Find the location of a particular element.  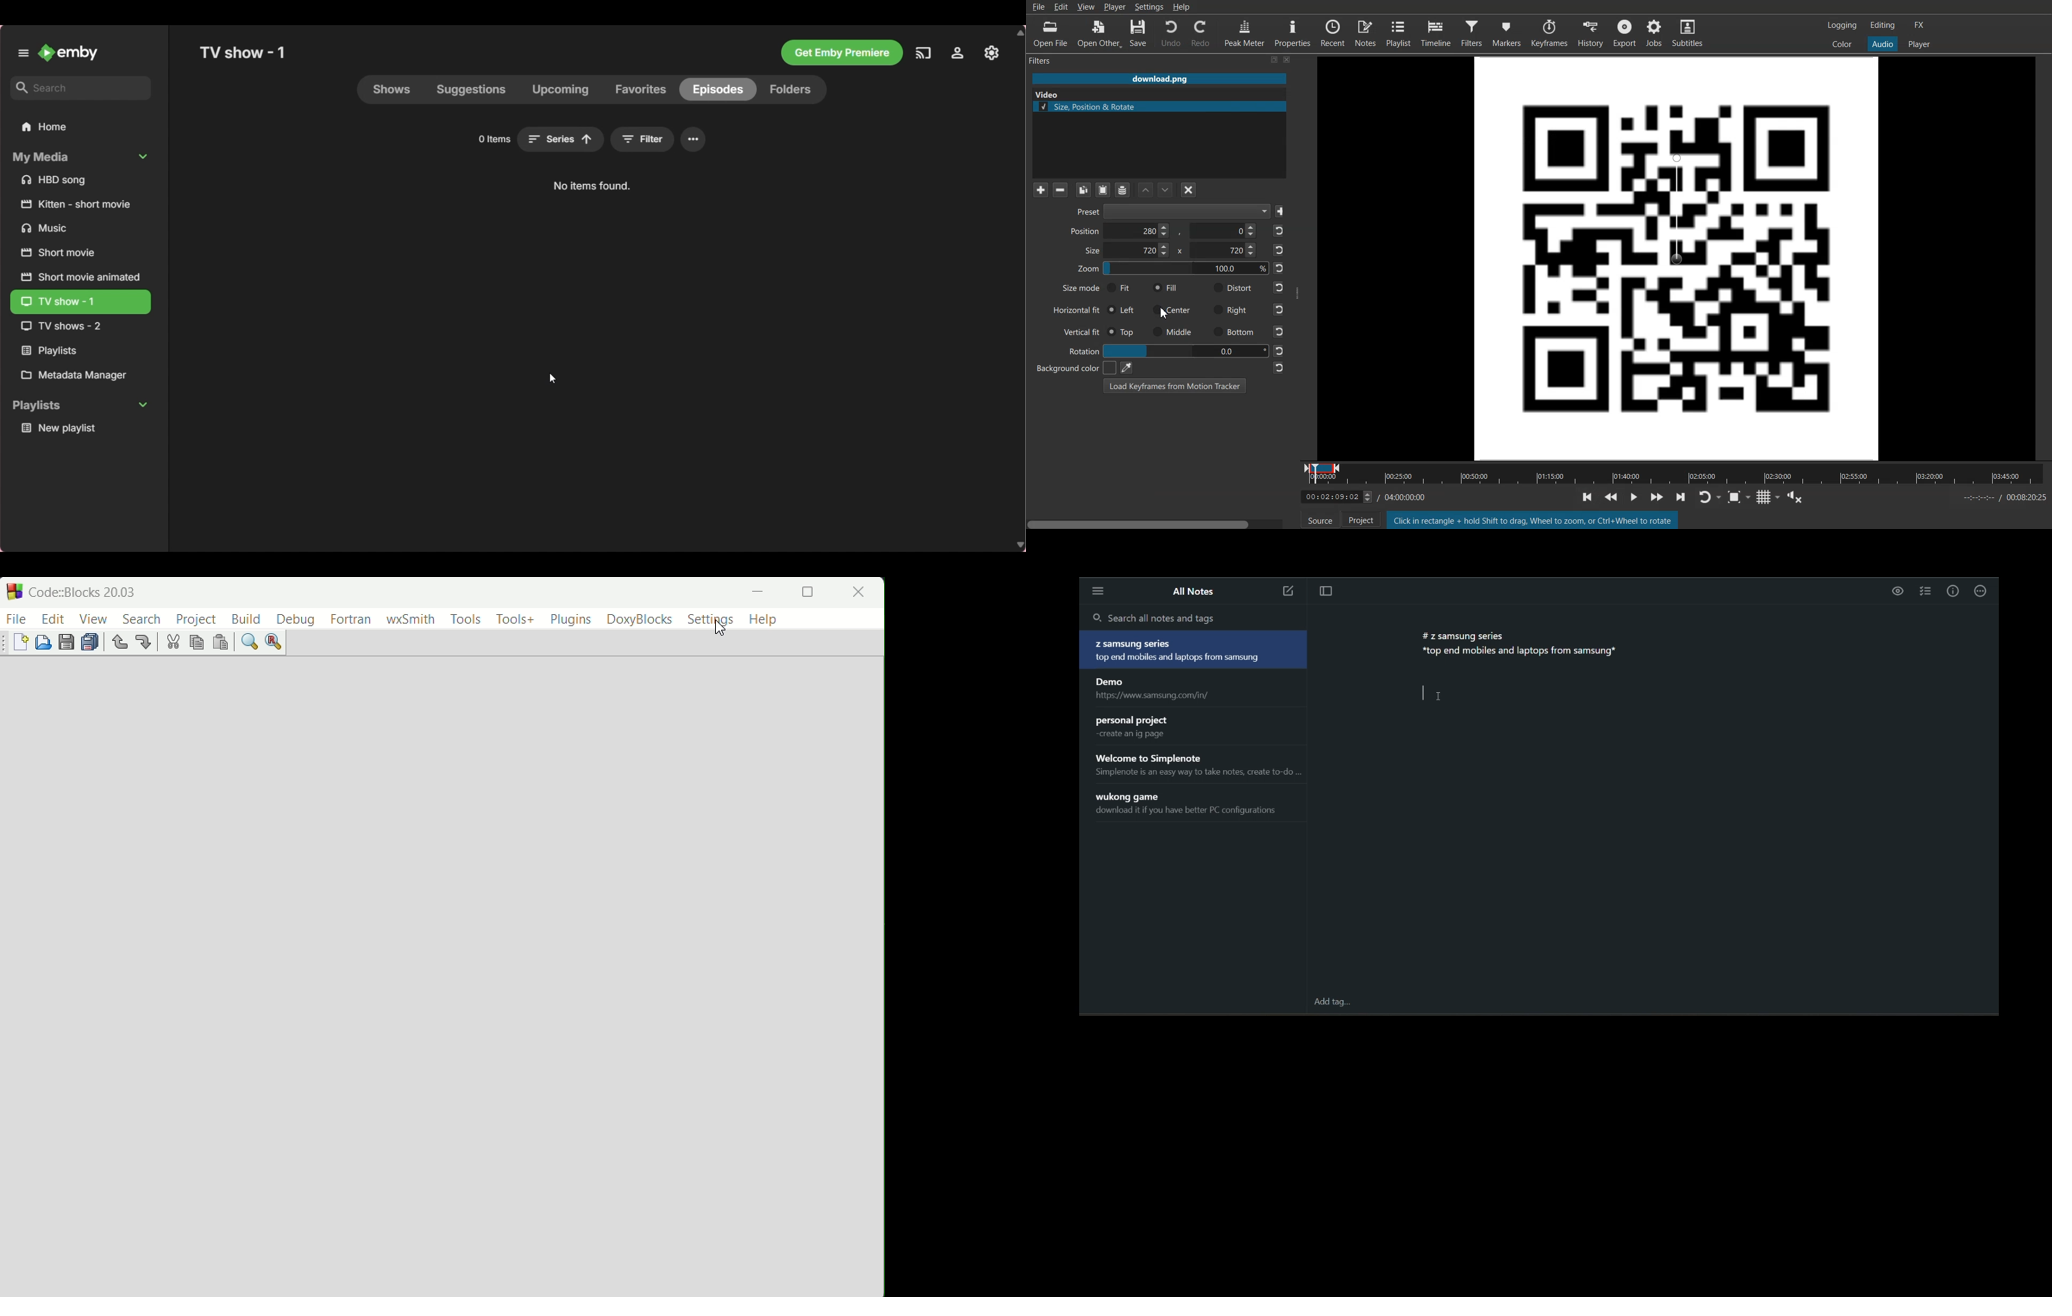

Timeline is located at coordinates (1331, 498).